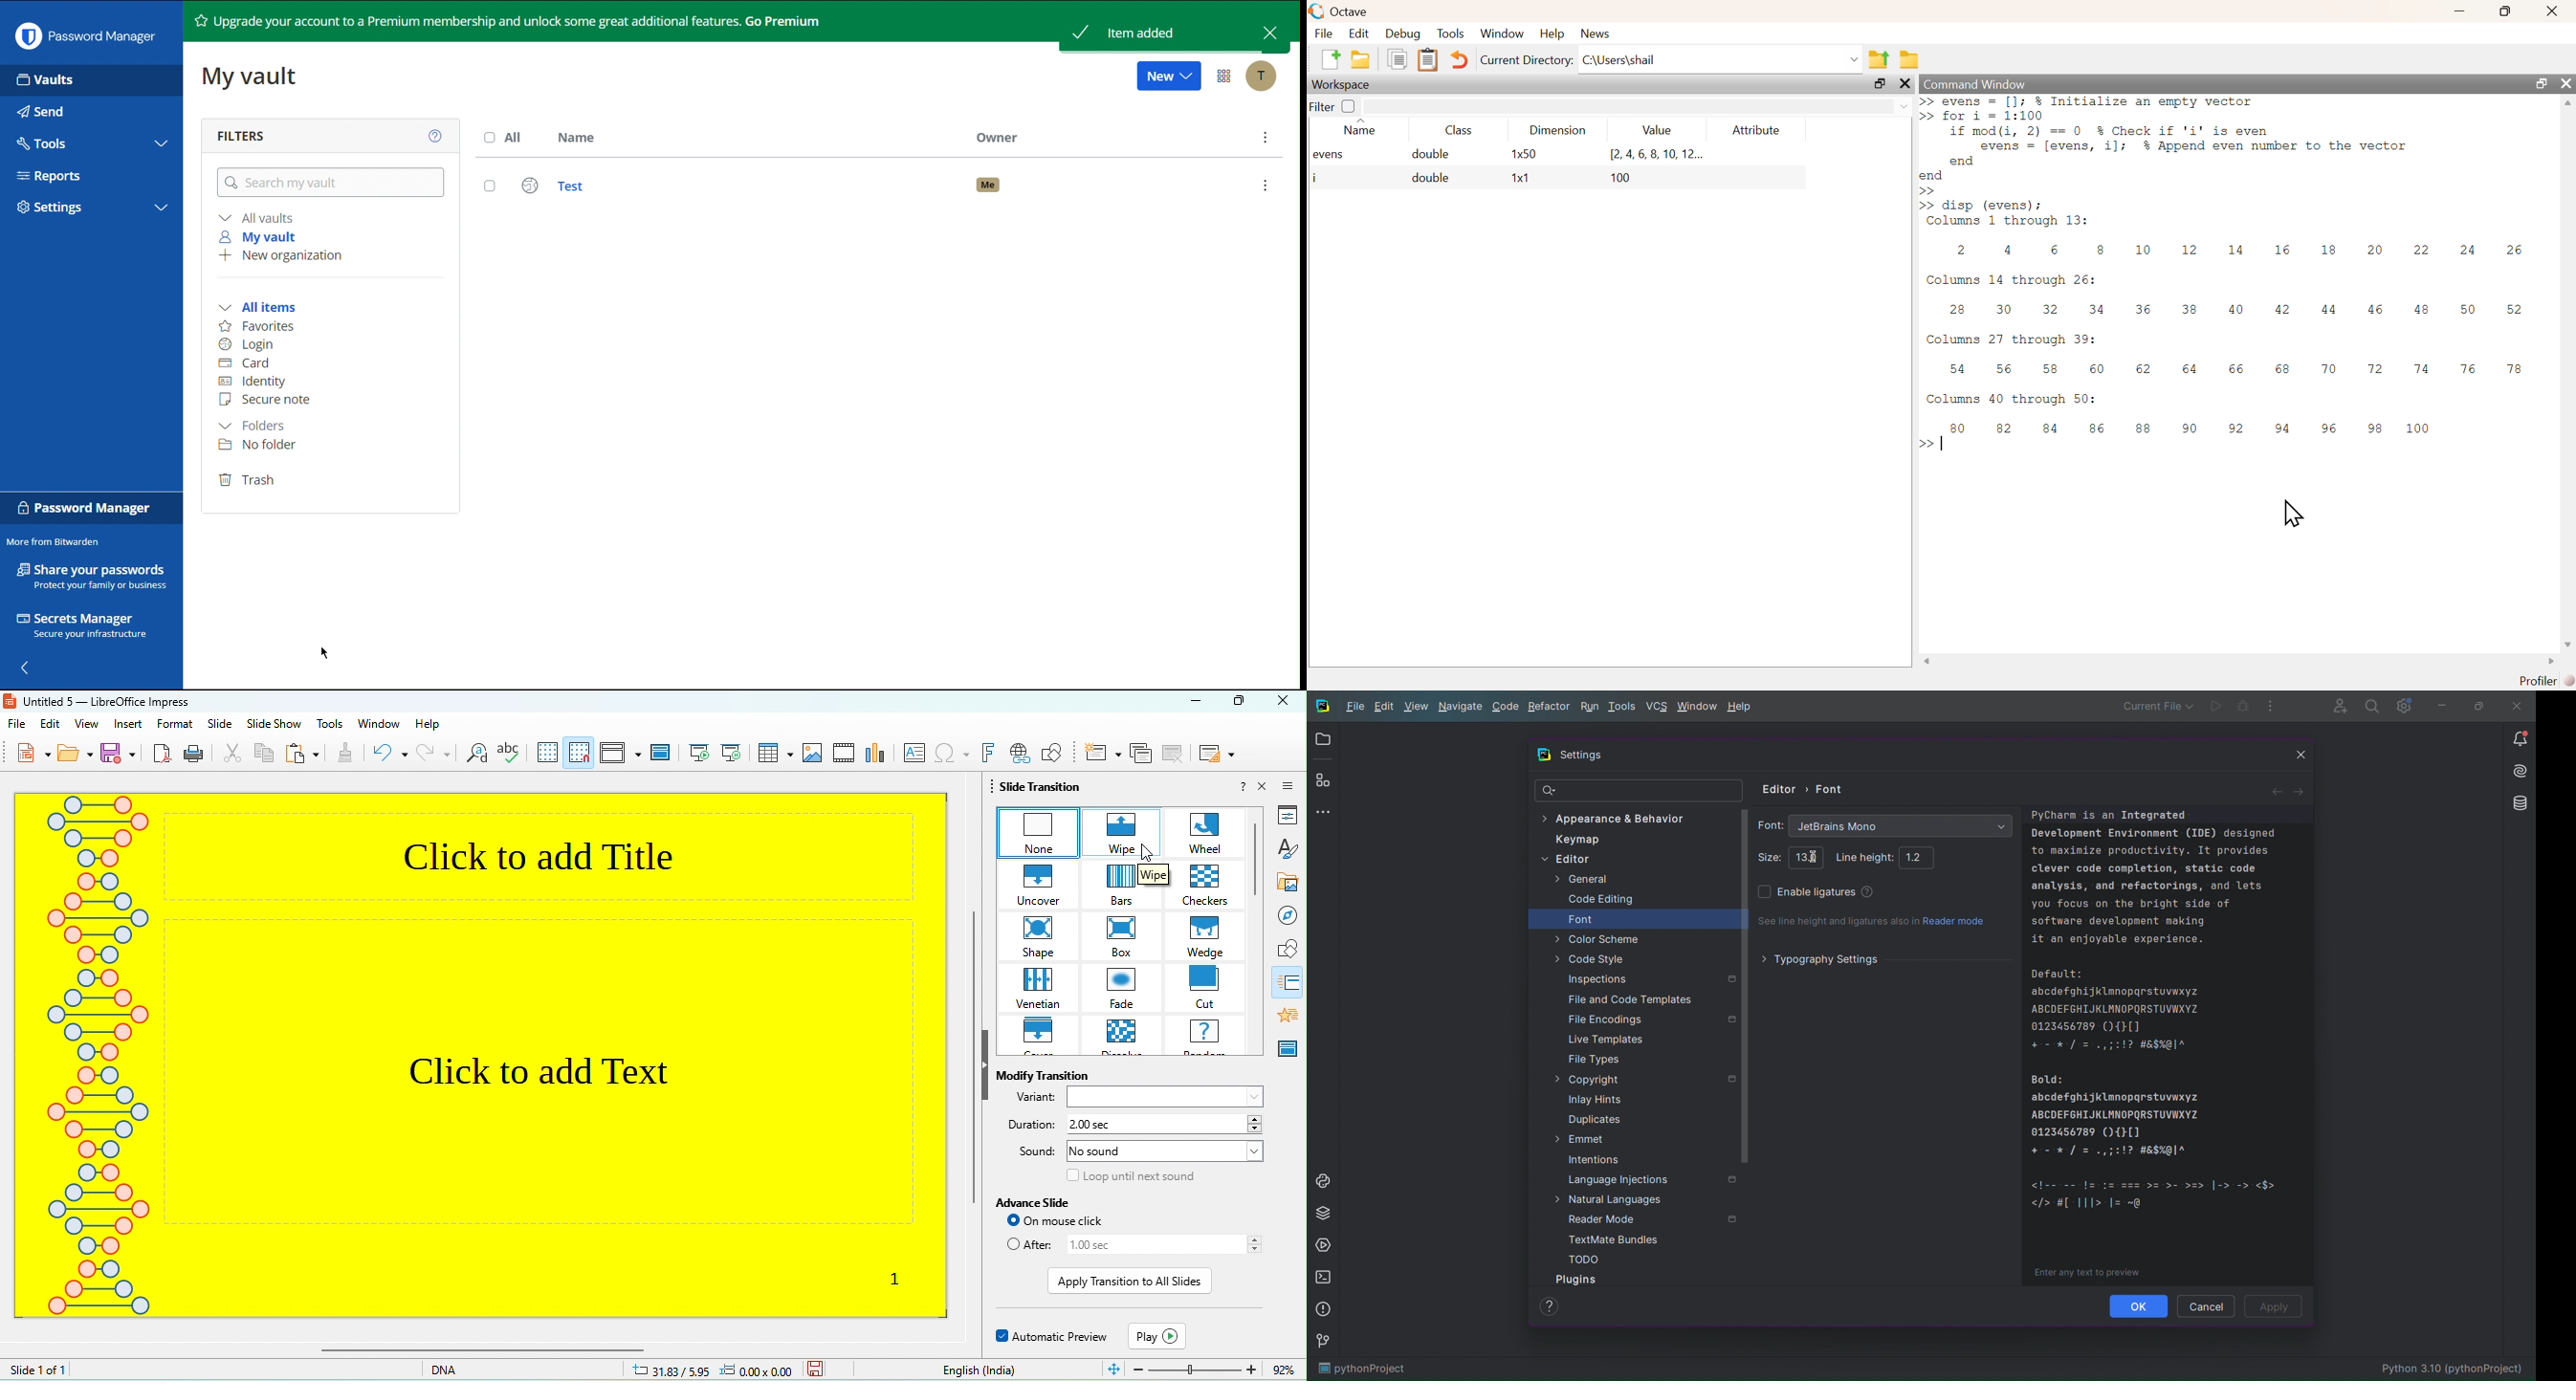  What do you see at coordinates (556, 853) in the screenshot?
I see `click to add title` at bounding box center [556, 853].